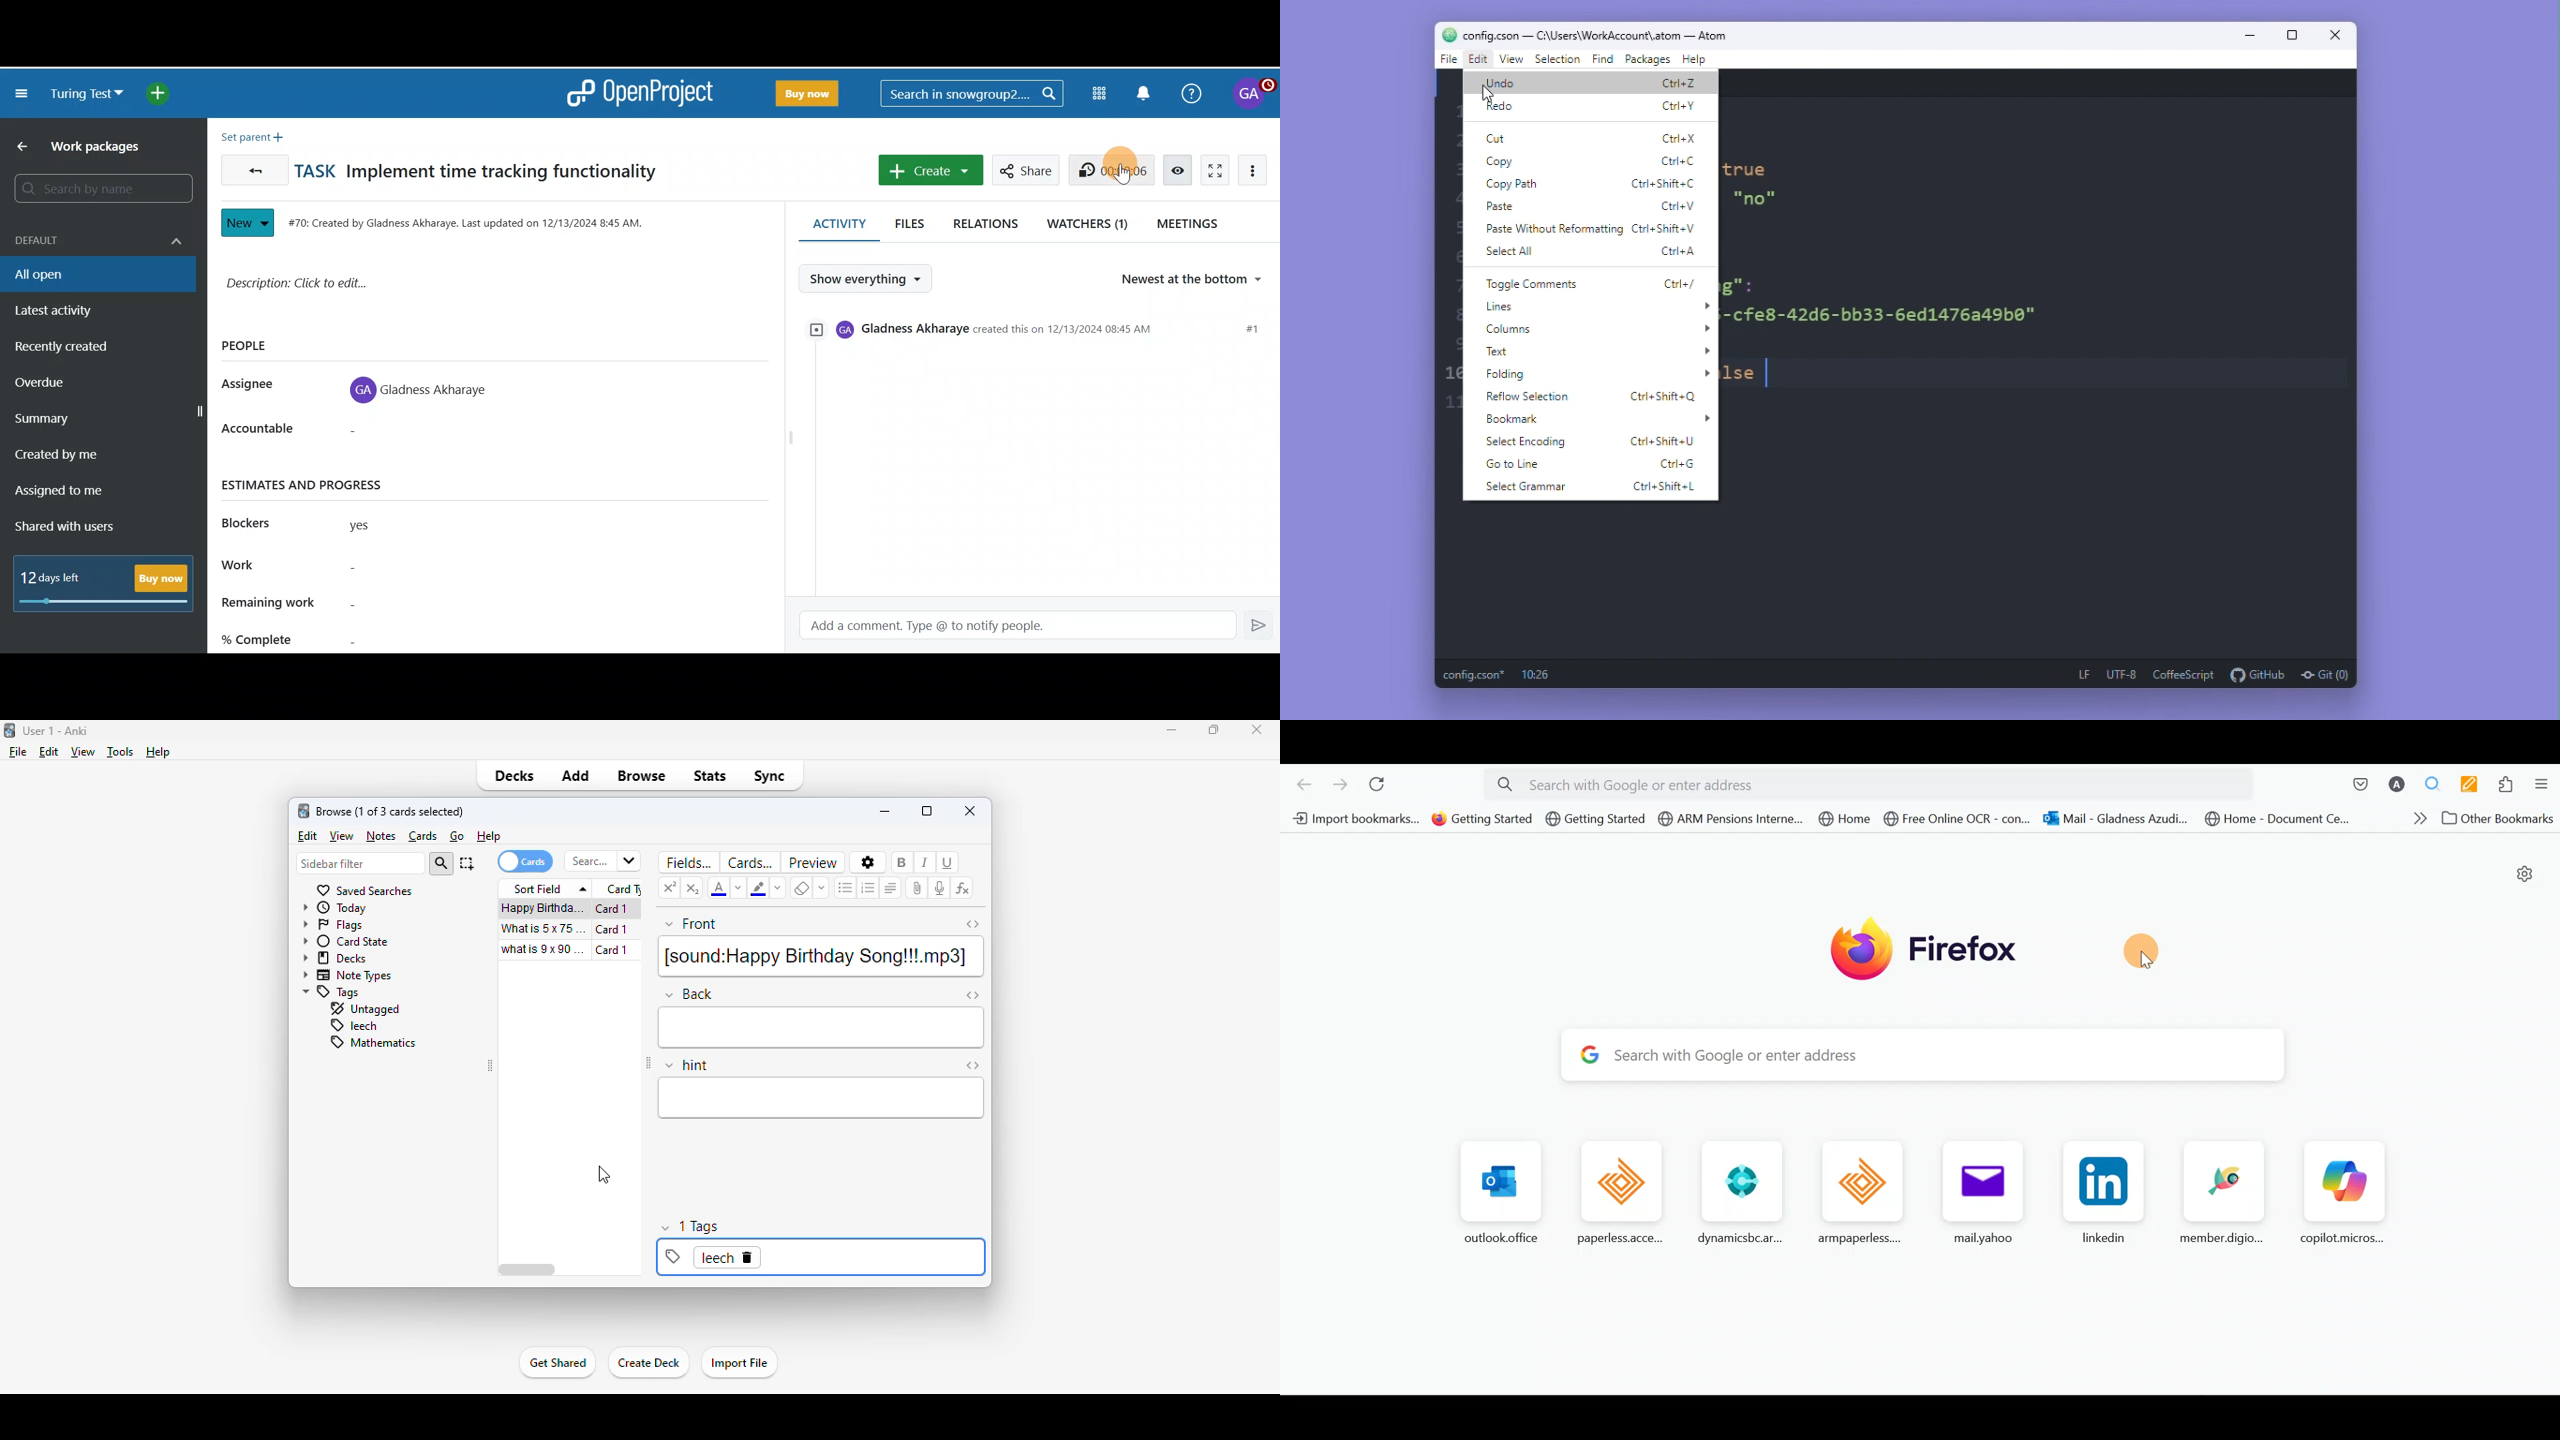  What do you see at coordinates (940, 888) in the screenshot?
I see `record audio` at bounding box center [940, 888].